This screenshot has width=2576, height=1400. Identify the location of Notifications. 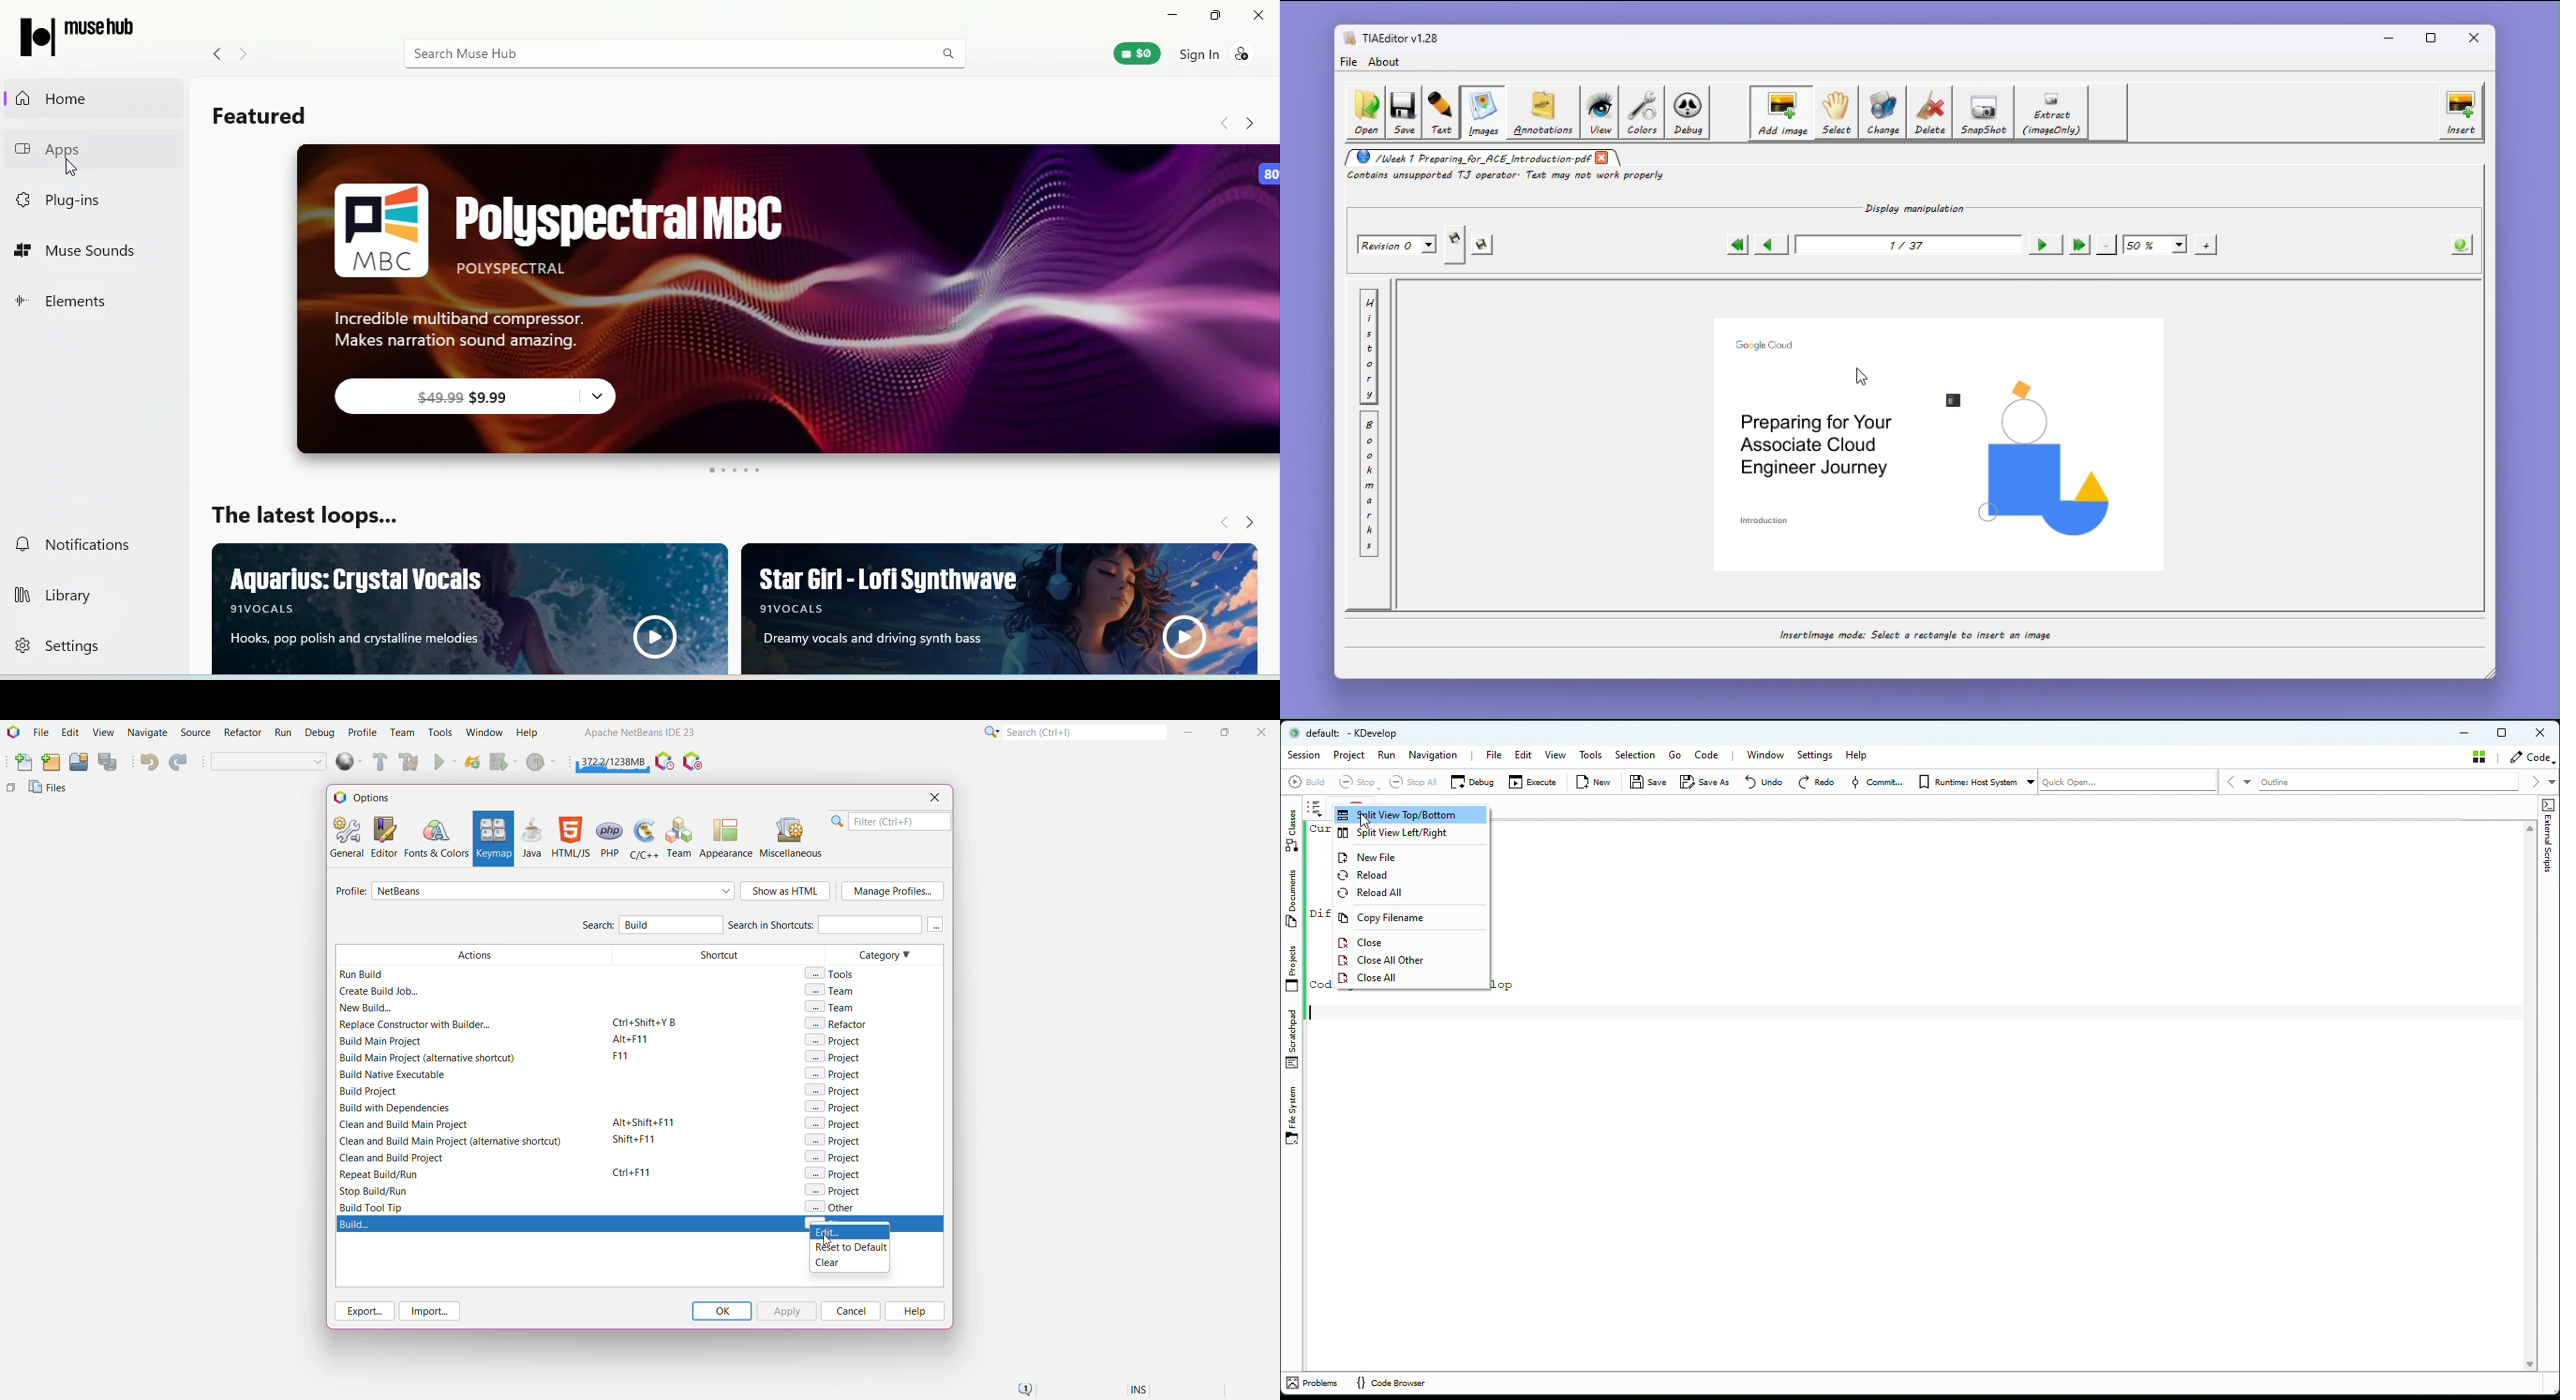
(92, 546).